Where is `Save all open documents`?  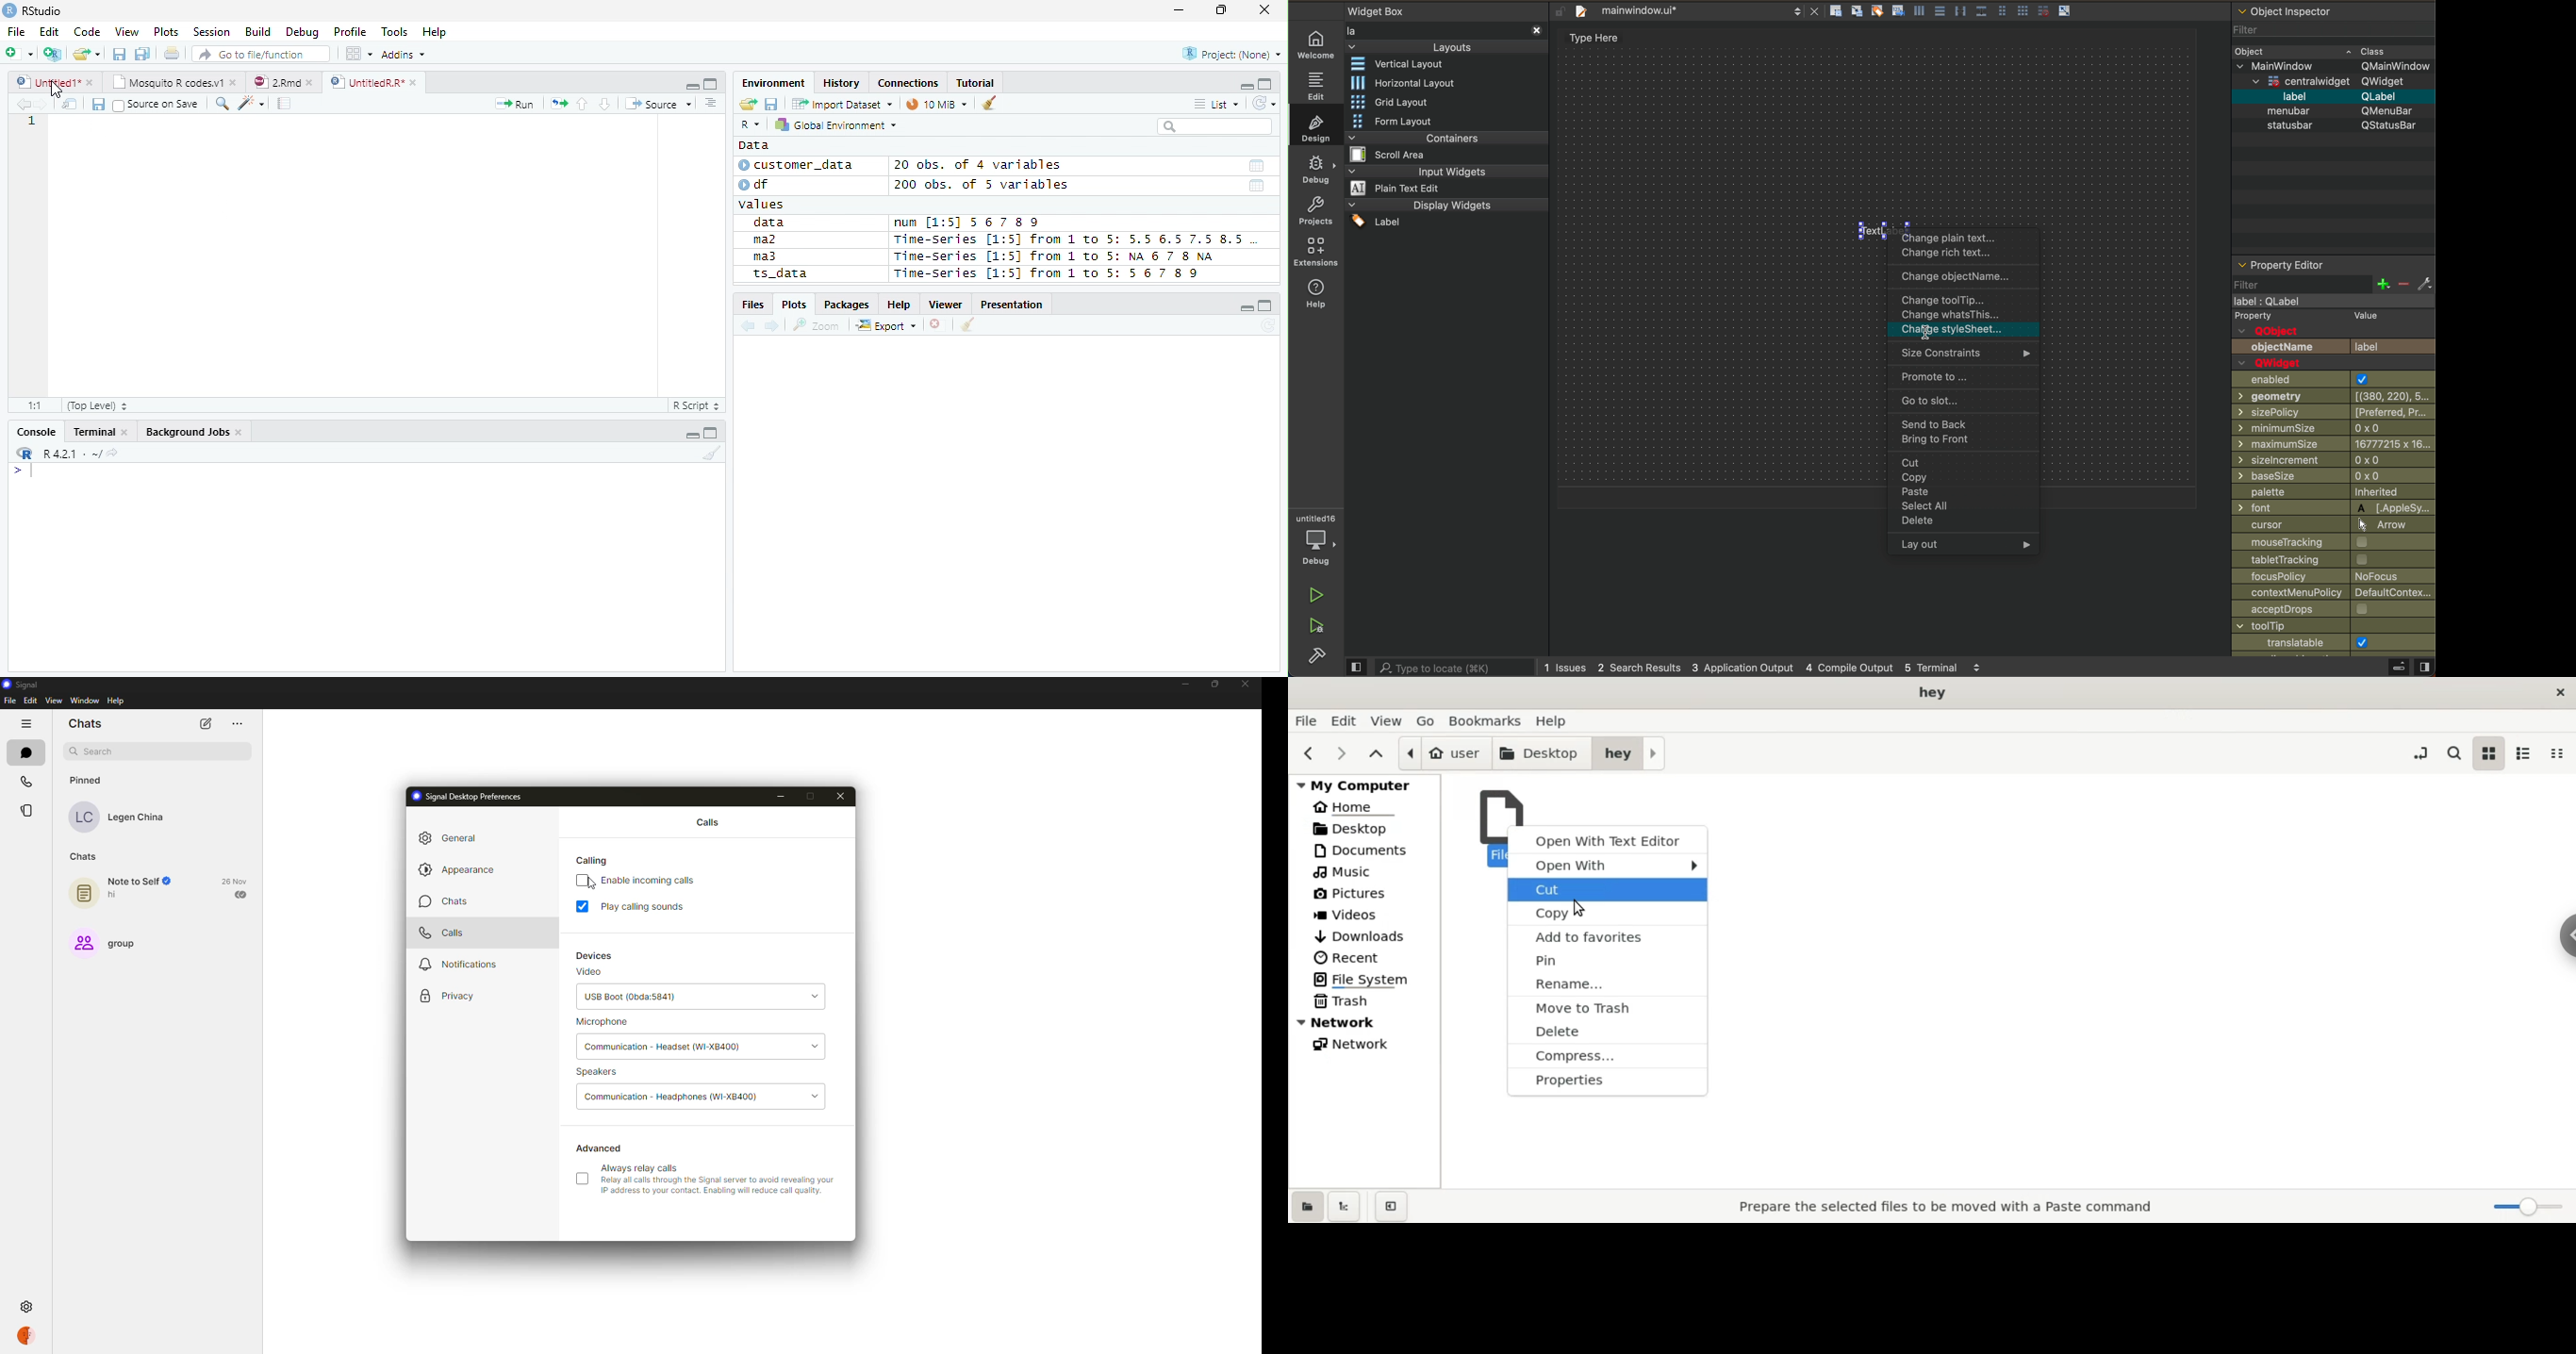 Save all open documents is located at coordinates (142, 55).